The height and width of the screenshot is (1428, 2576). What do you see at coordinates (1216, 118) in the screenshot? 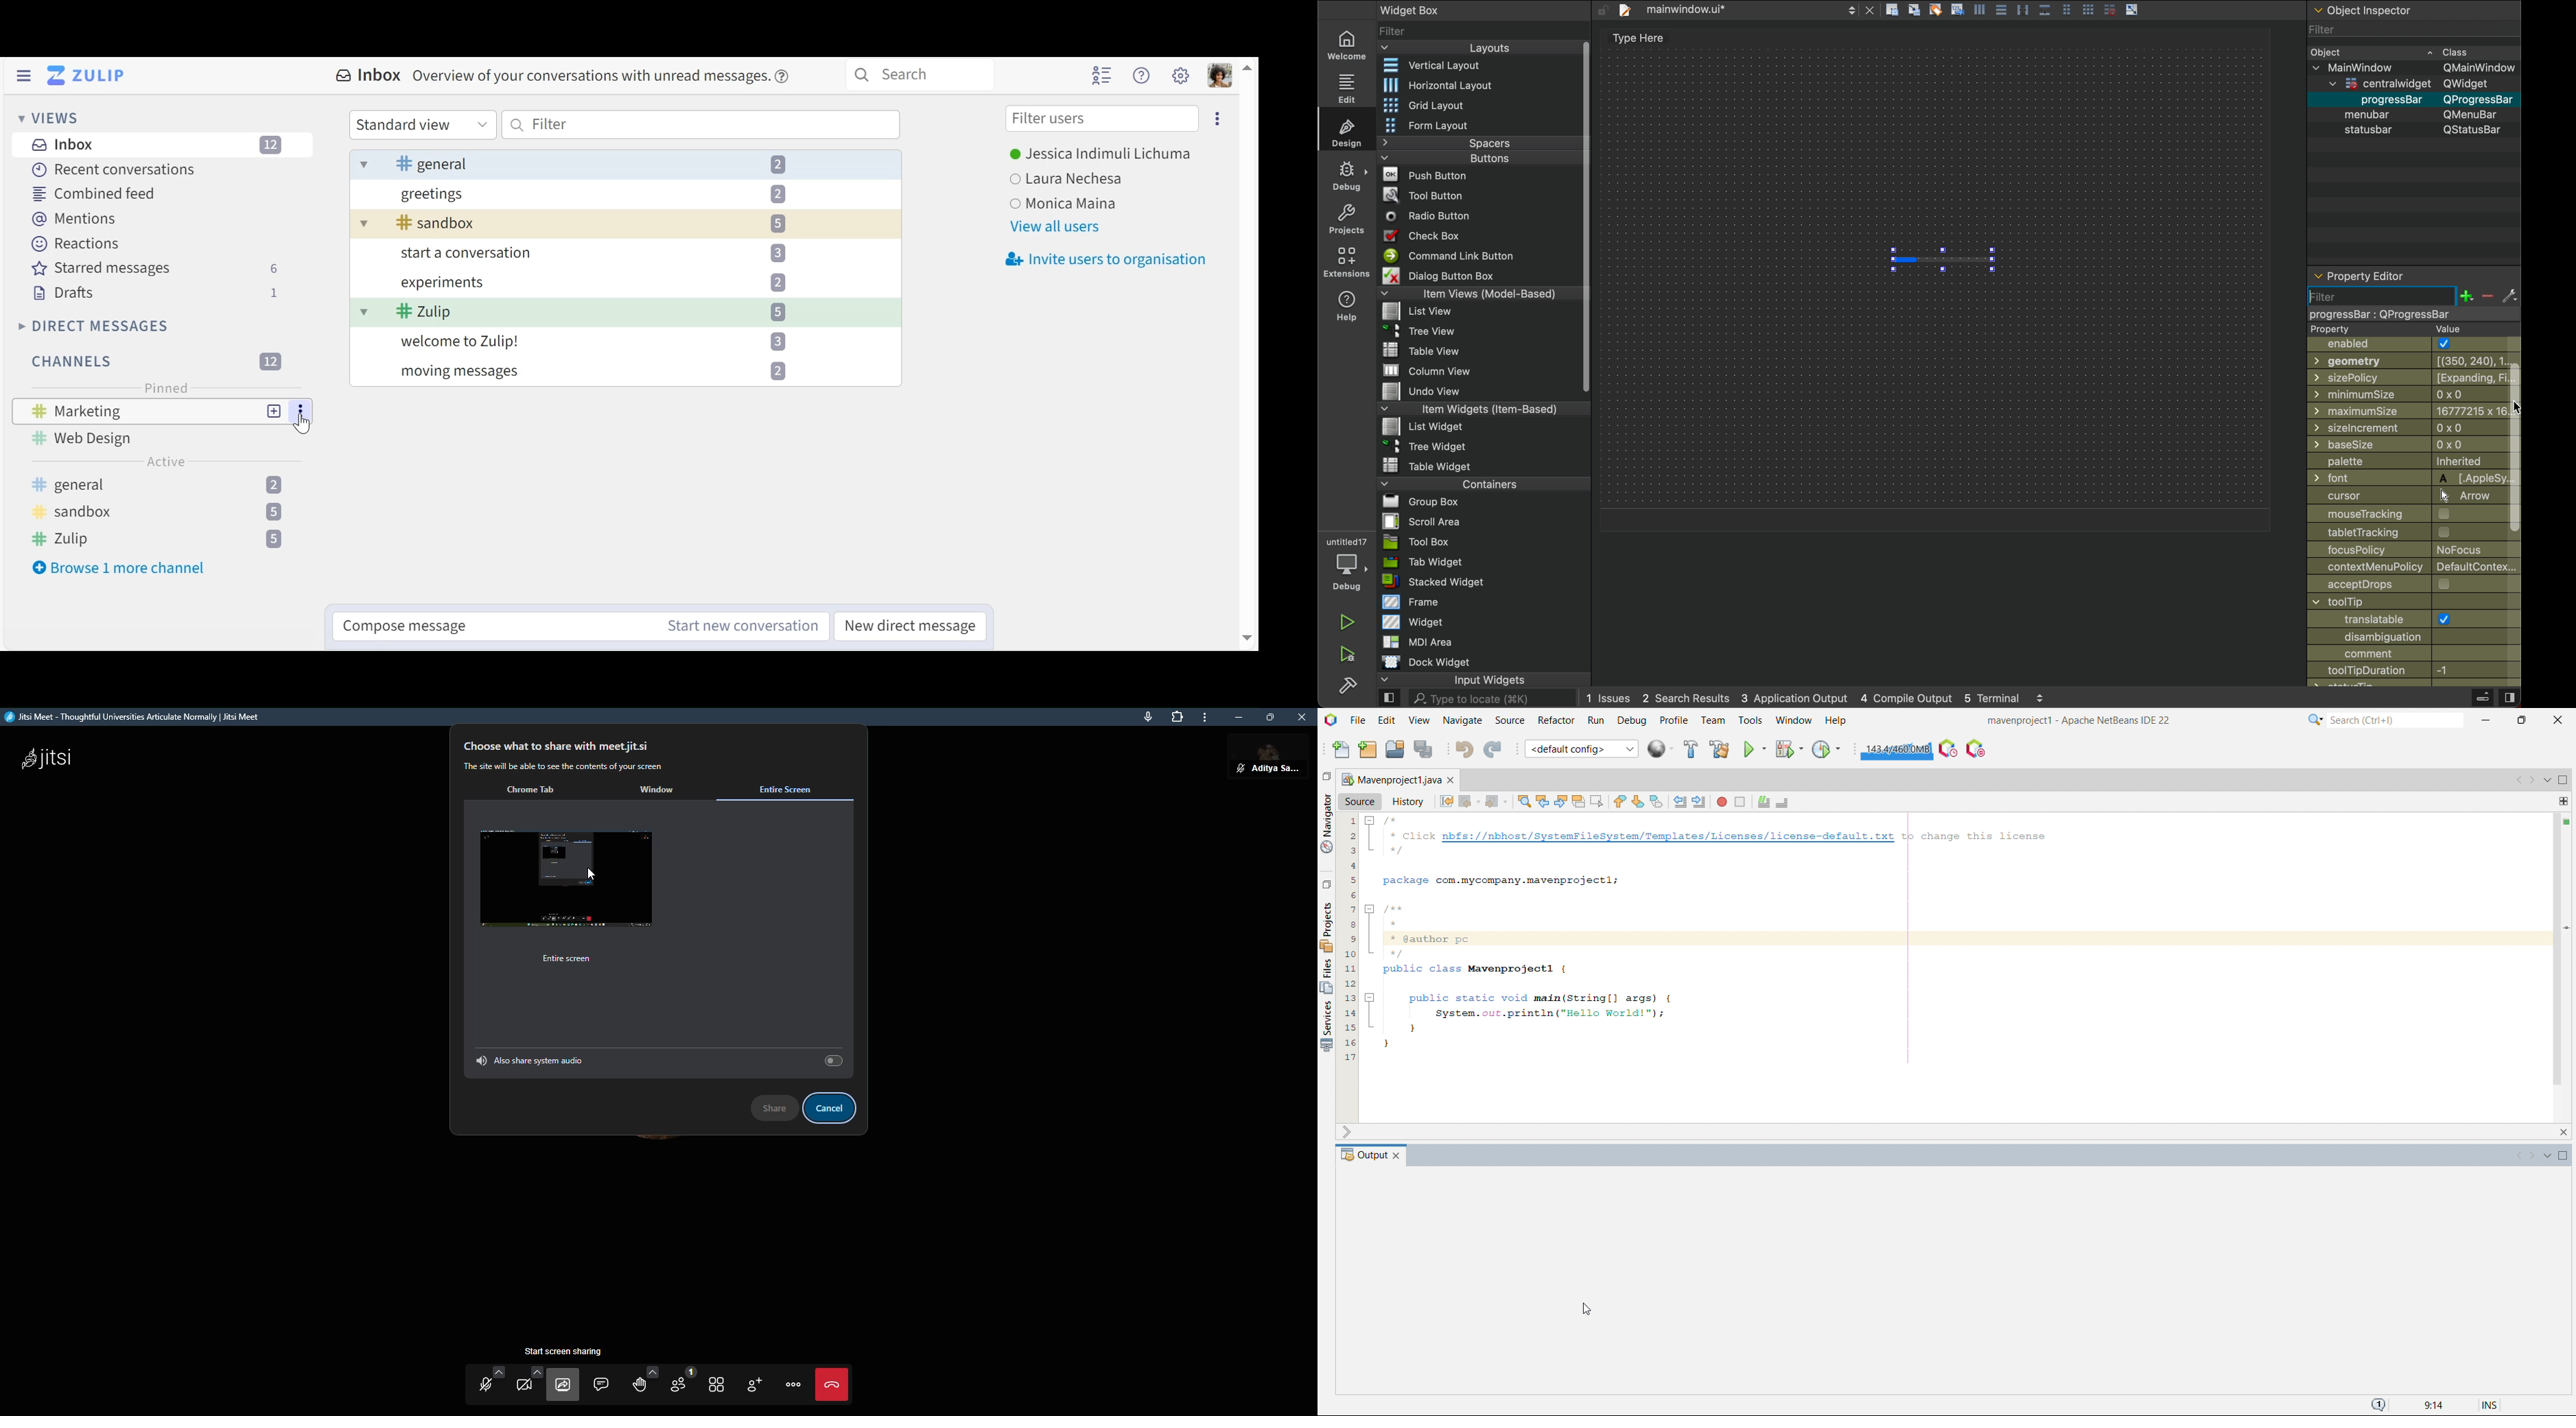
I see `Eclipse` at bounding box center [1216, 118].